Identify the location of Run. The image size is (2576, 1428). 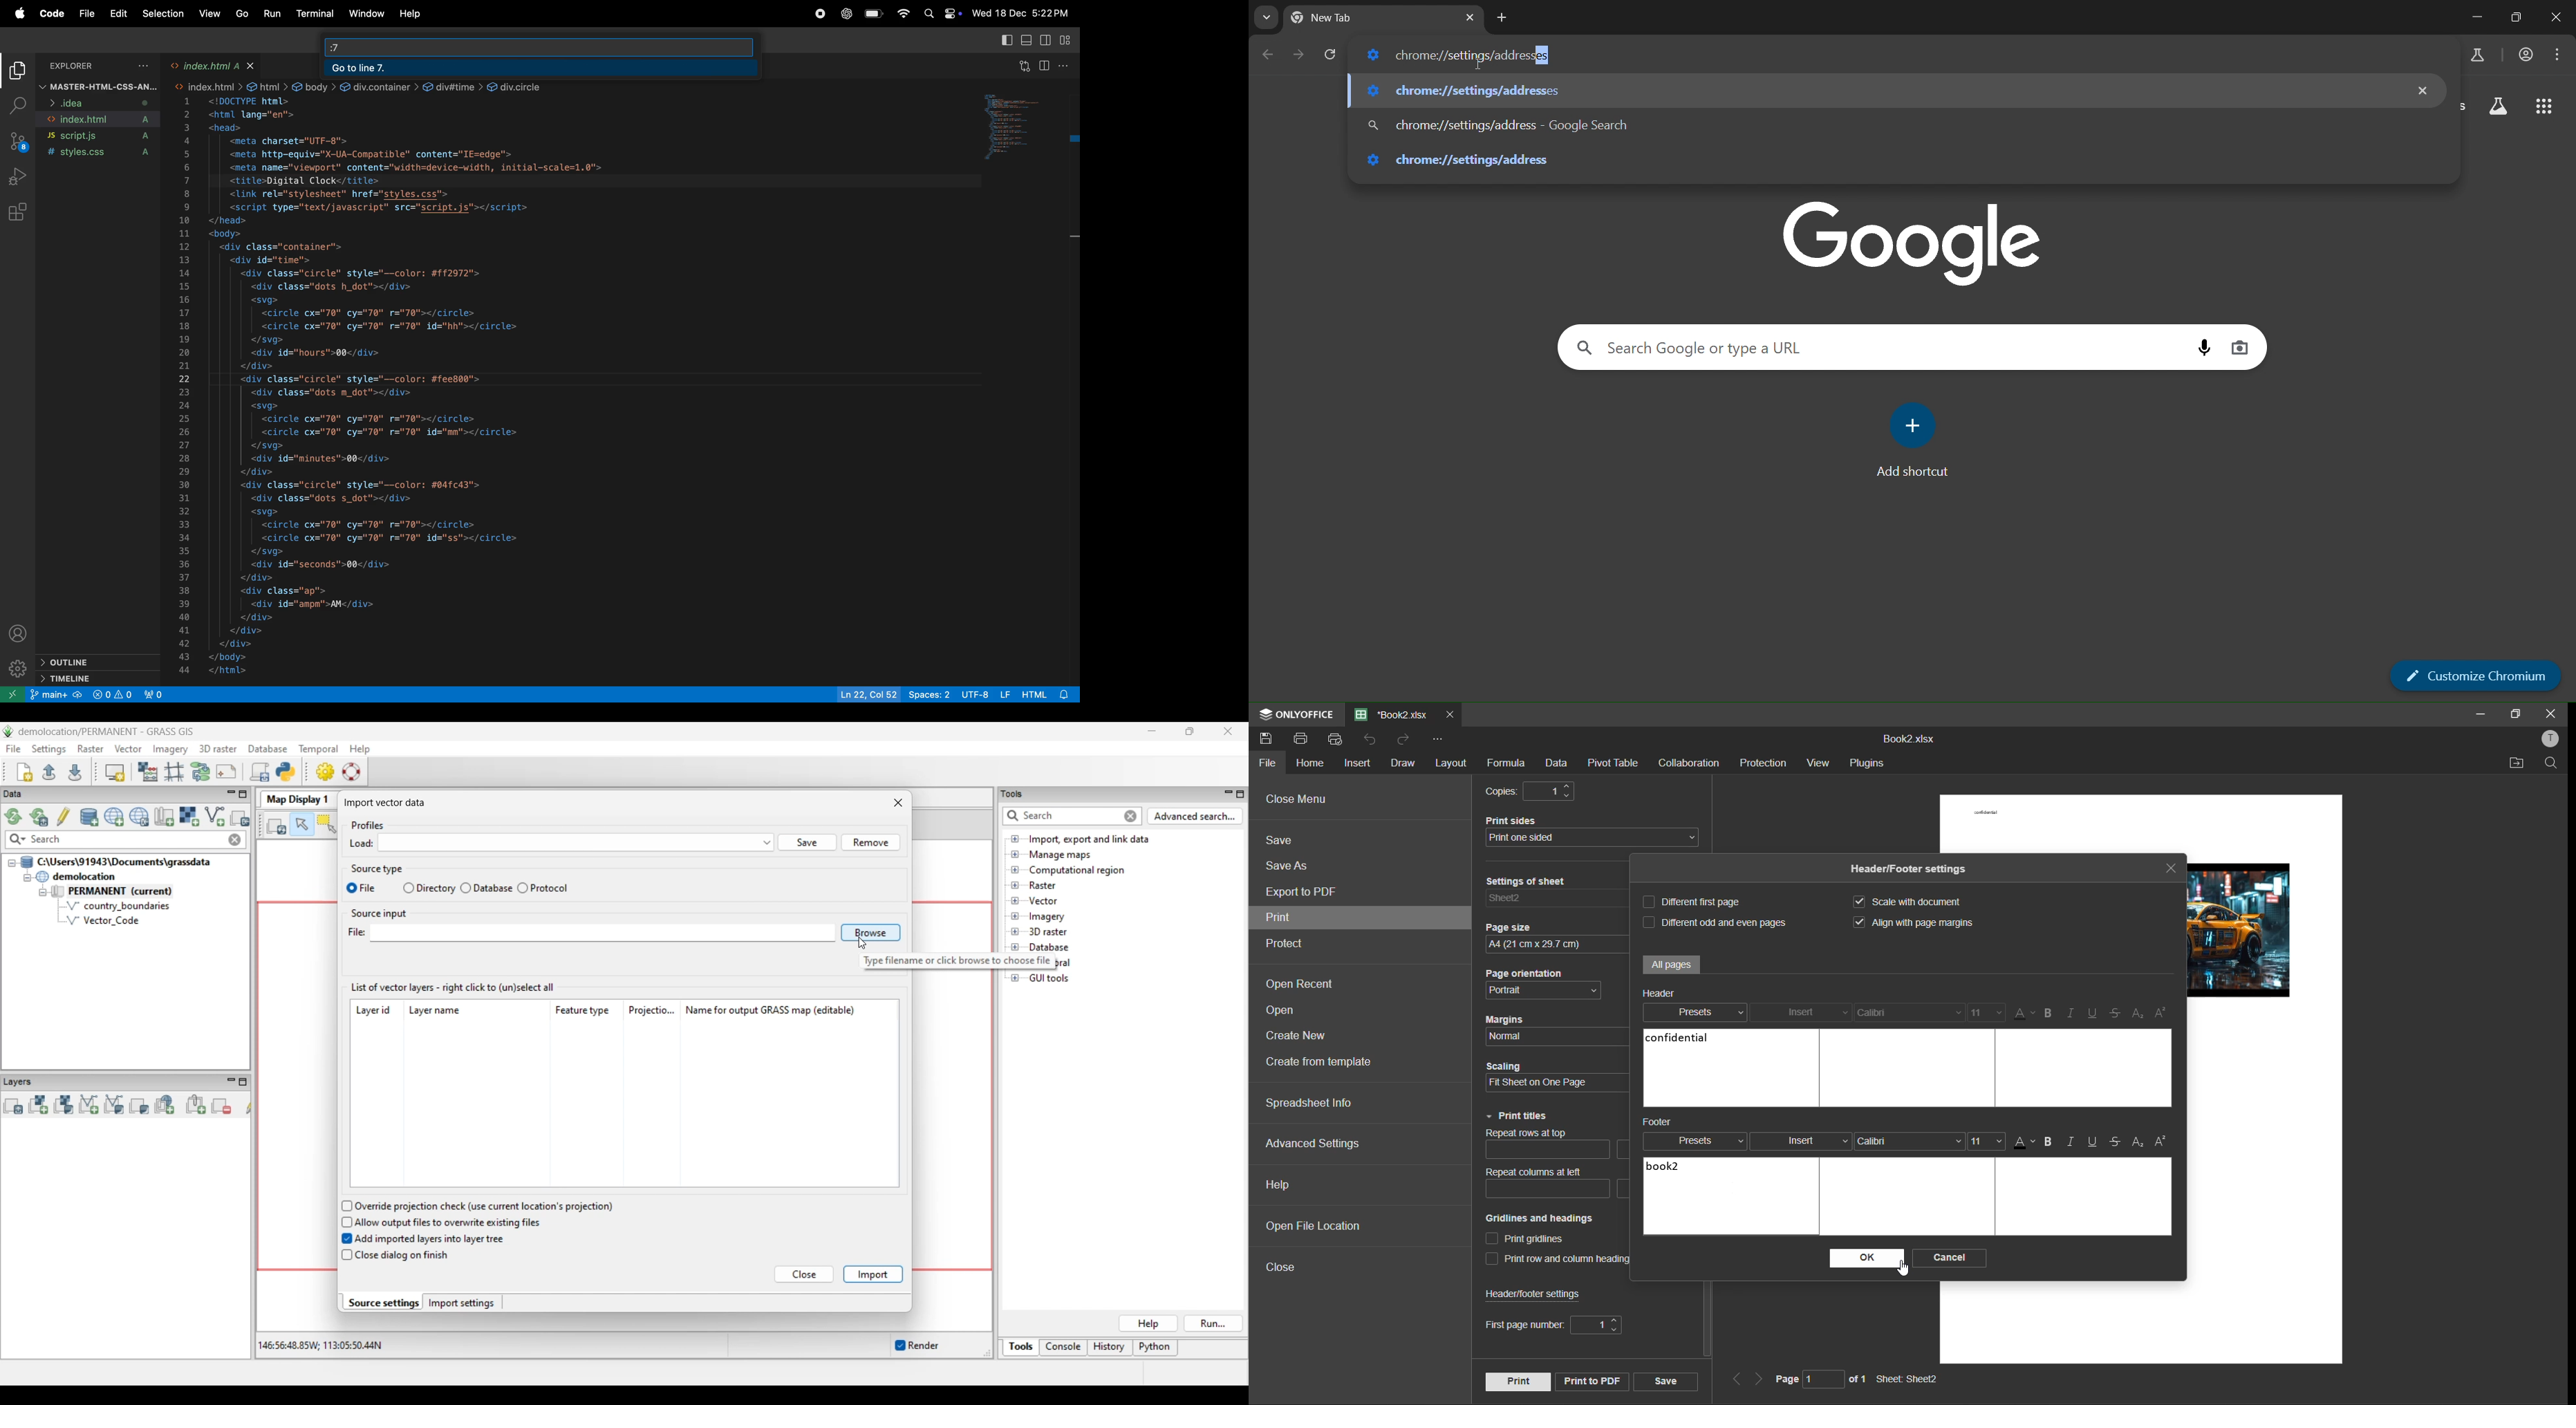
(1214, 1324).